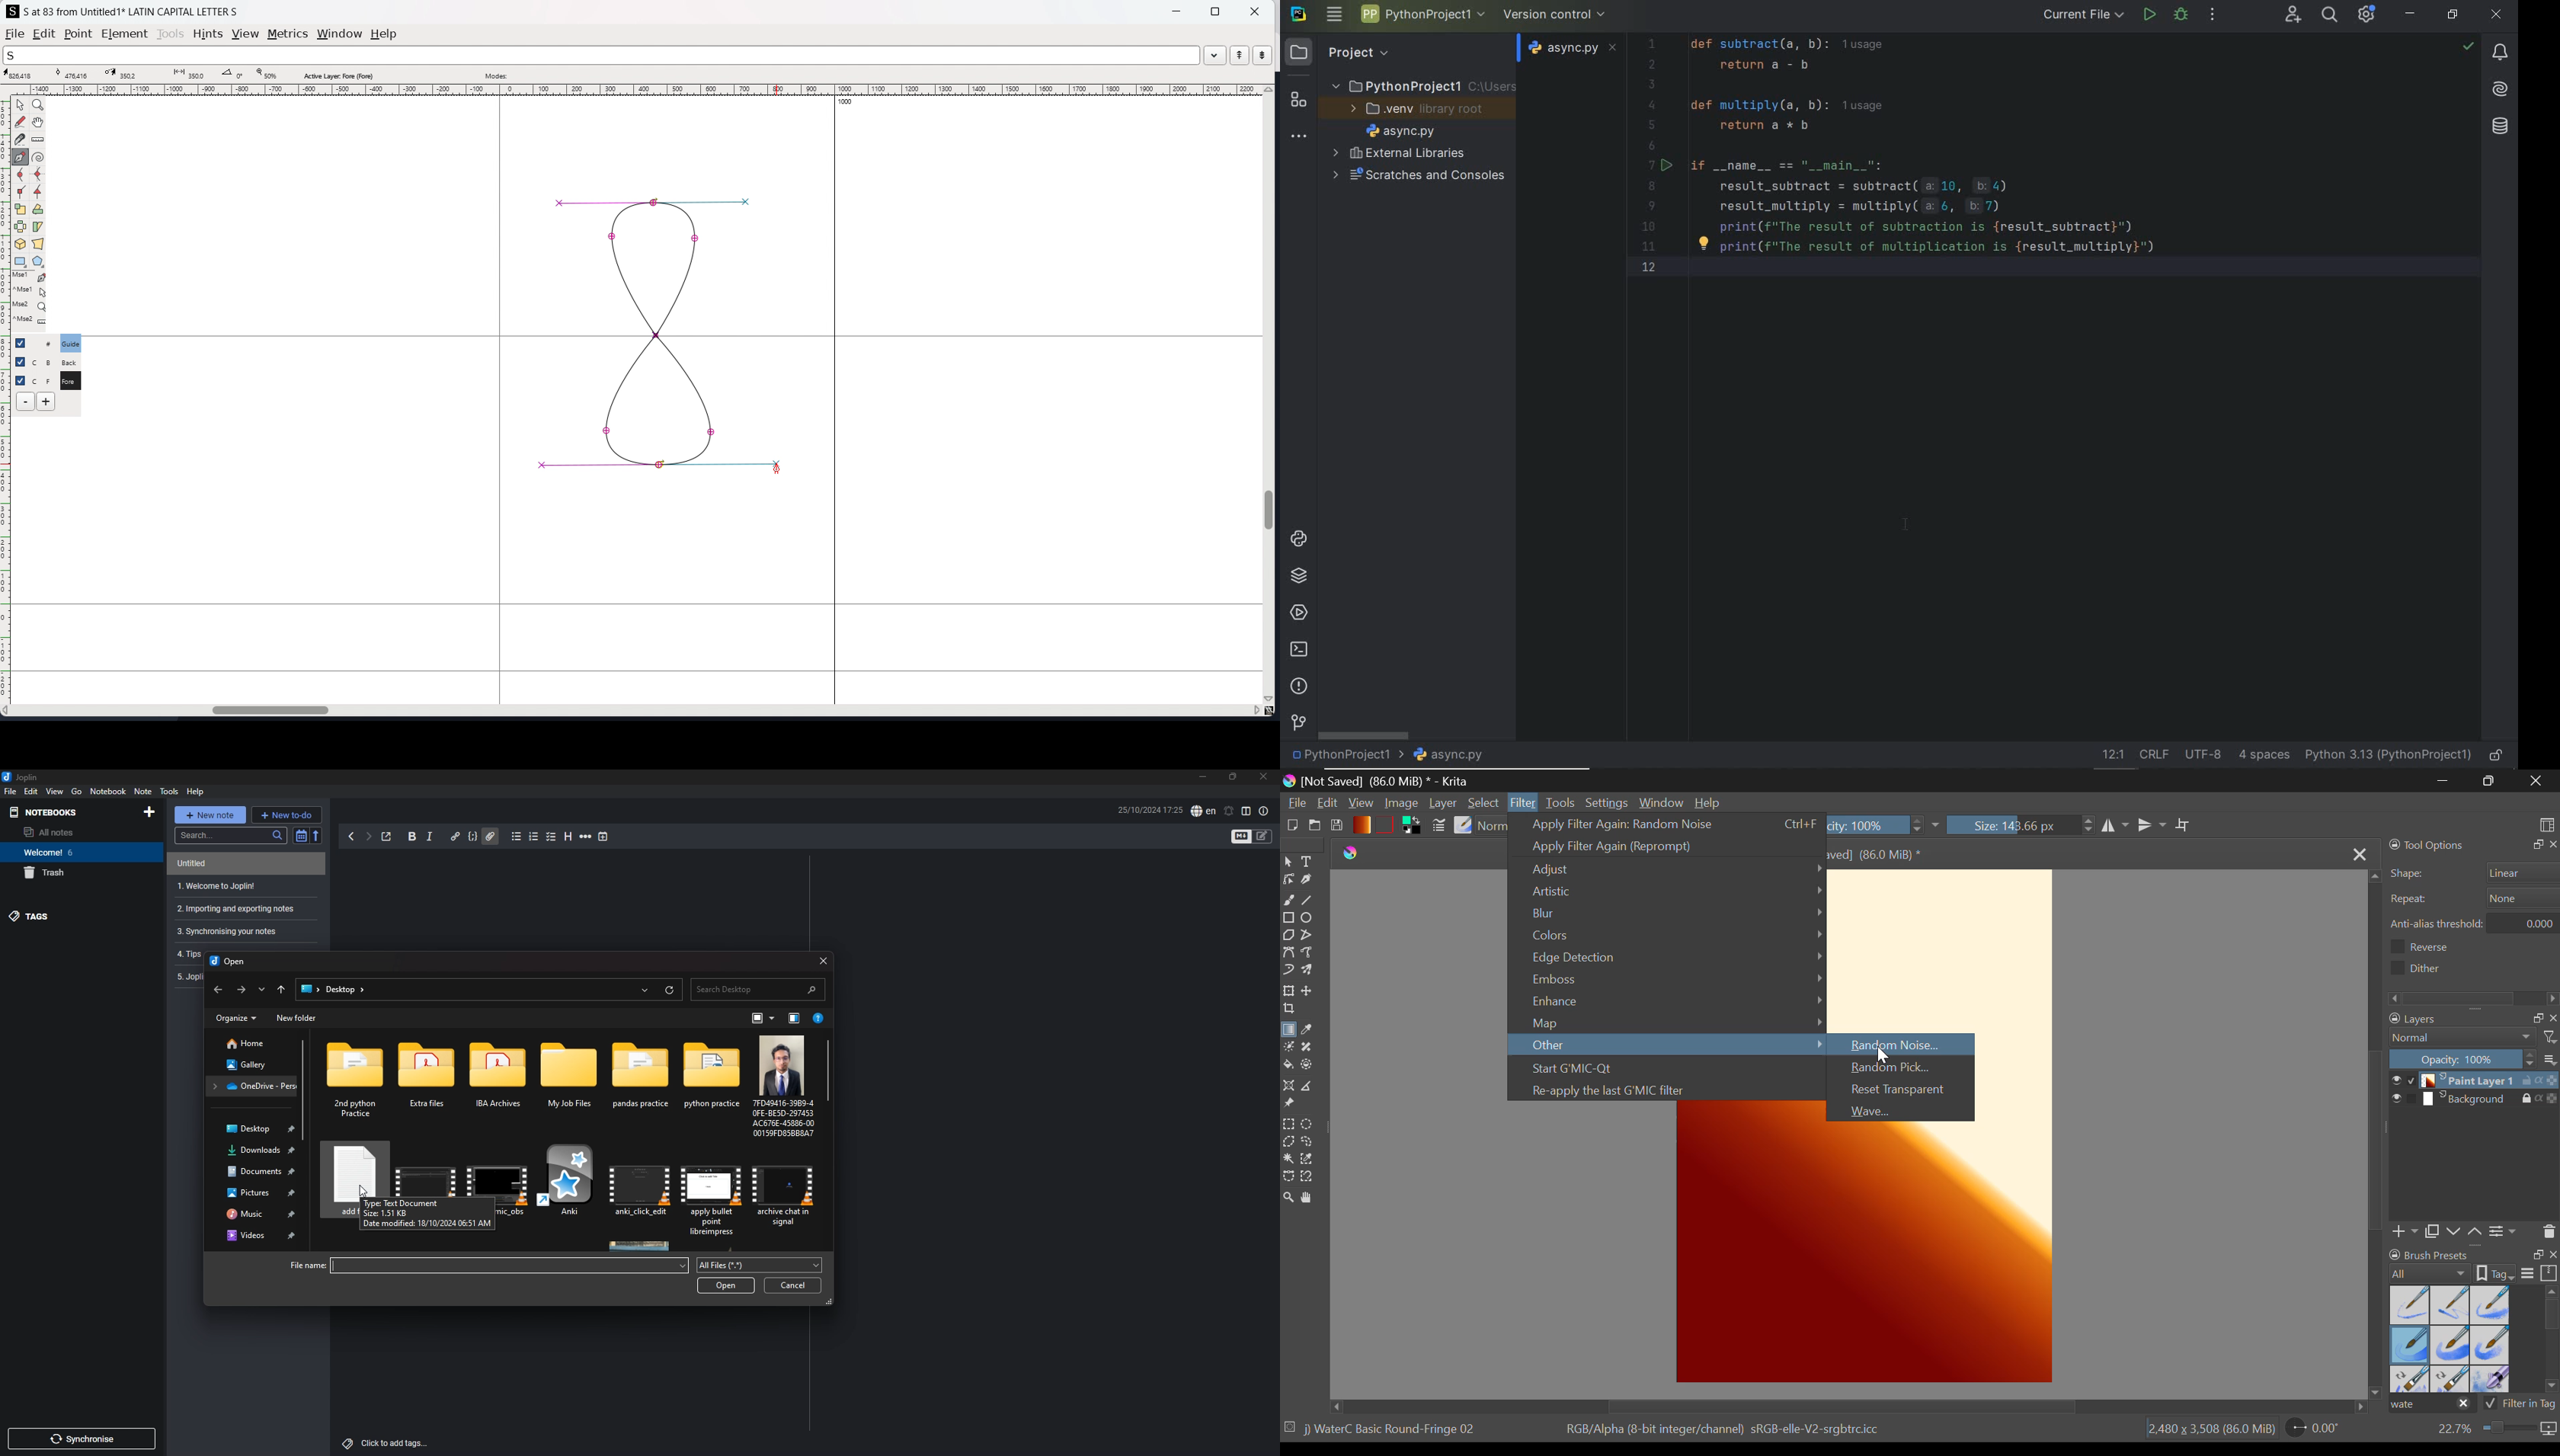 This screenshot has width=2576, height=1456. Describe the element at coordinates (1312, 1032) in the screenshot. I see `Eyedropper` at that location.